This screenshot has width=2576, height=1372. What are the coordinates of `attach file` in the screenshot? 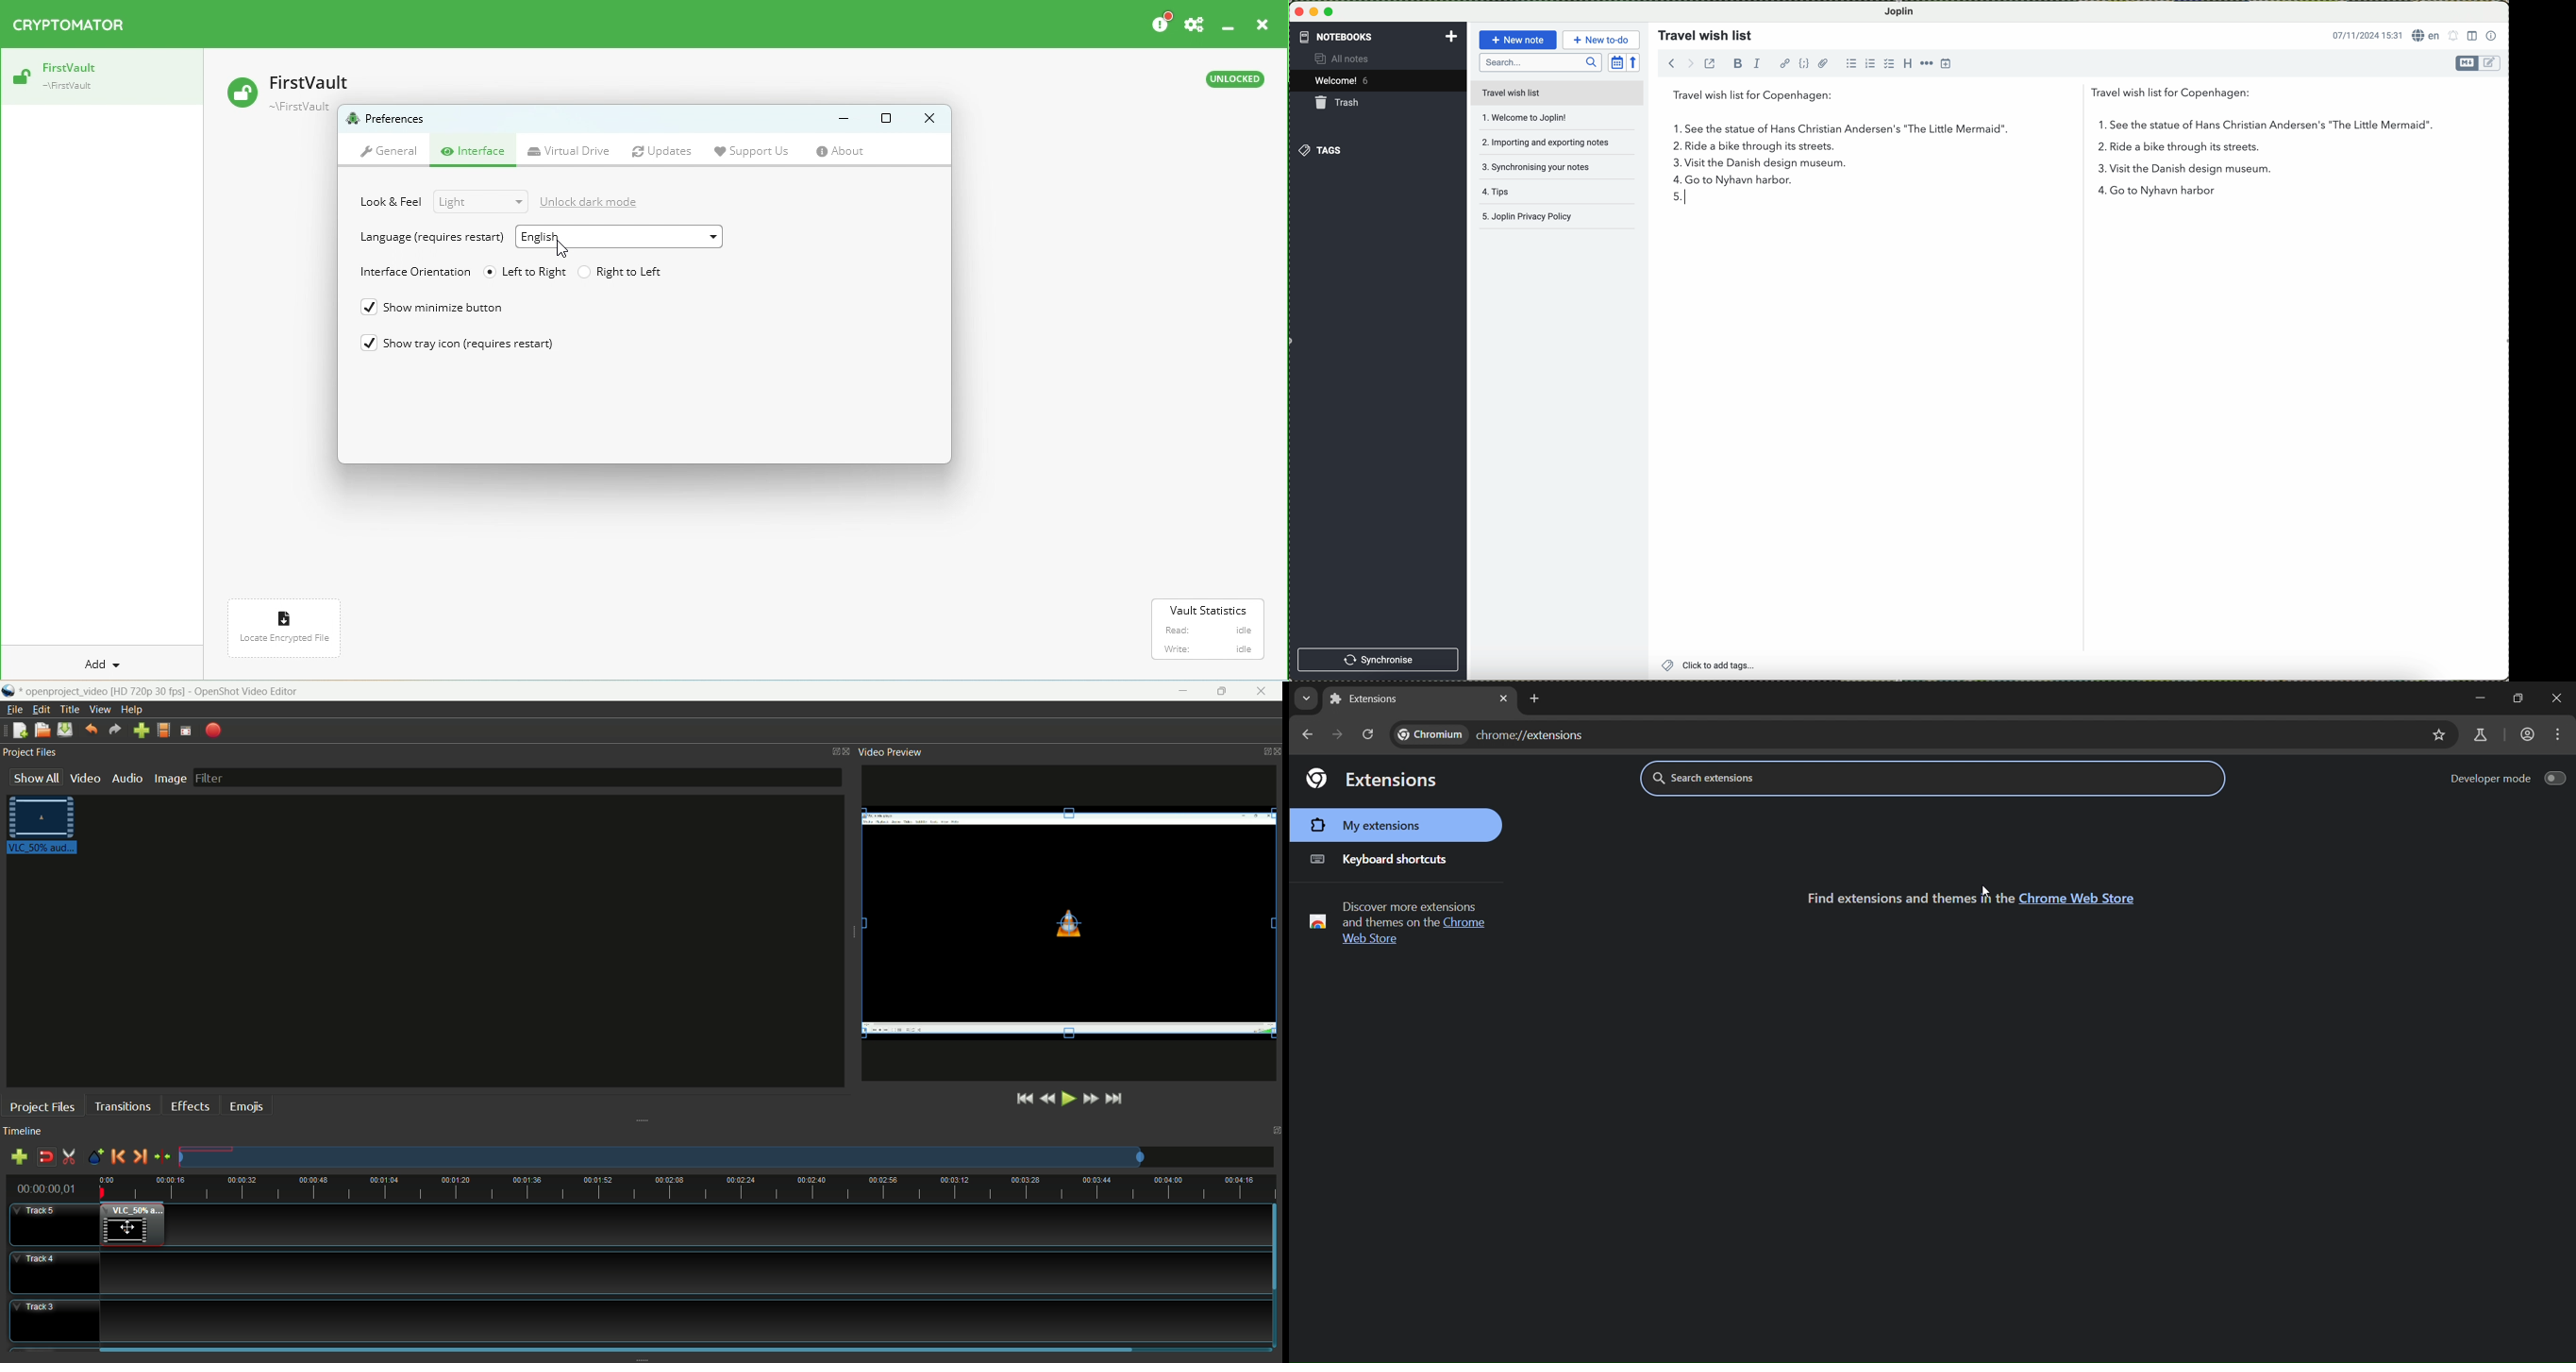 It's located at (1823, 63).